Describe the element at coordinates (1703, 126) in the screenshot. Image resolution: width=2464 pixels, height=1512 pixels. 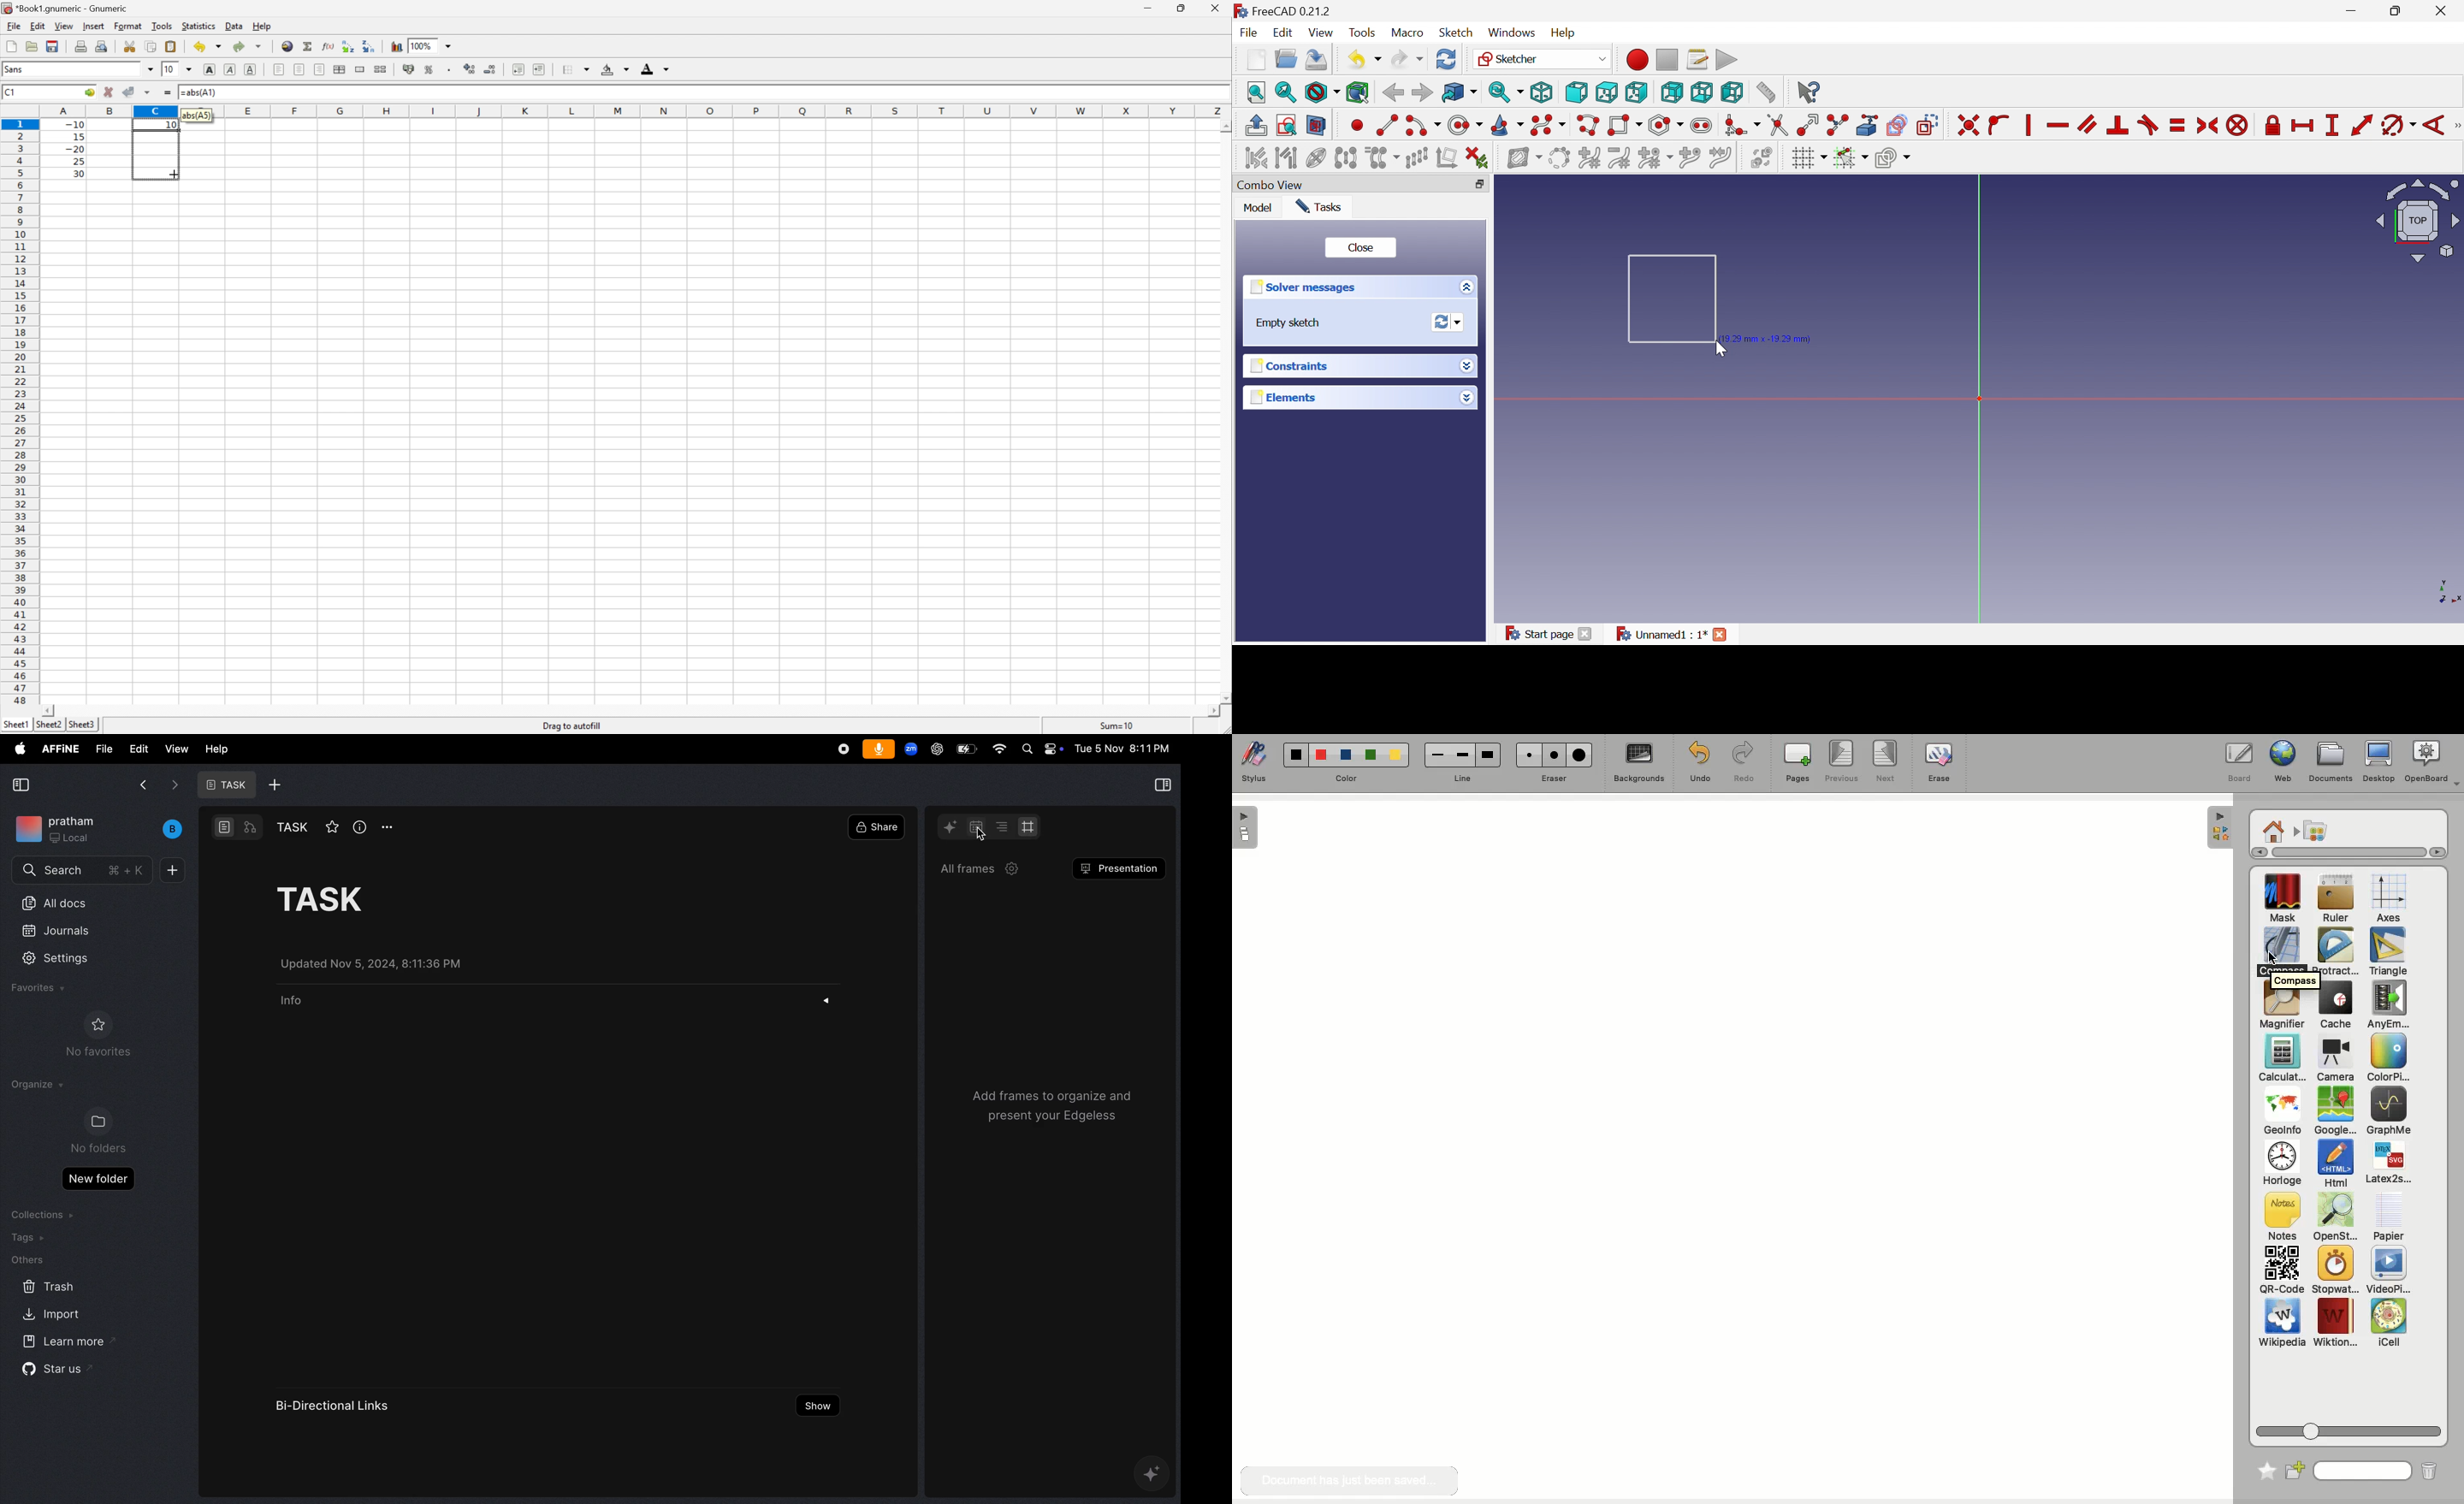
I see `Create slot` at that location.